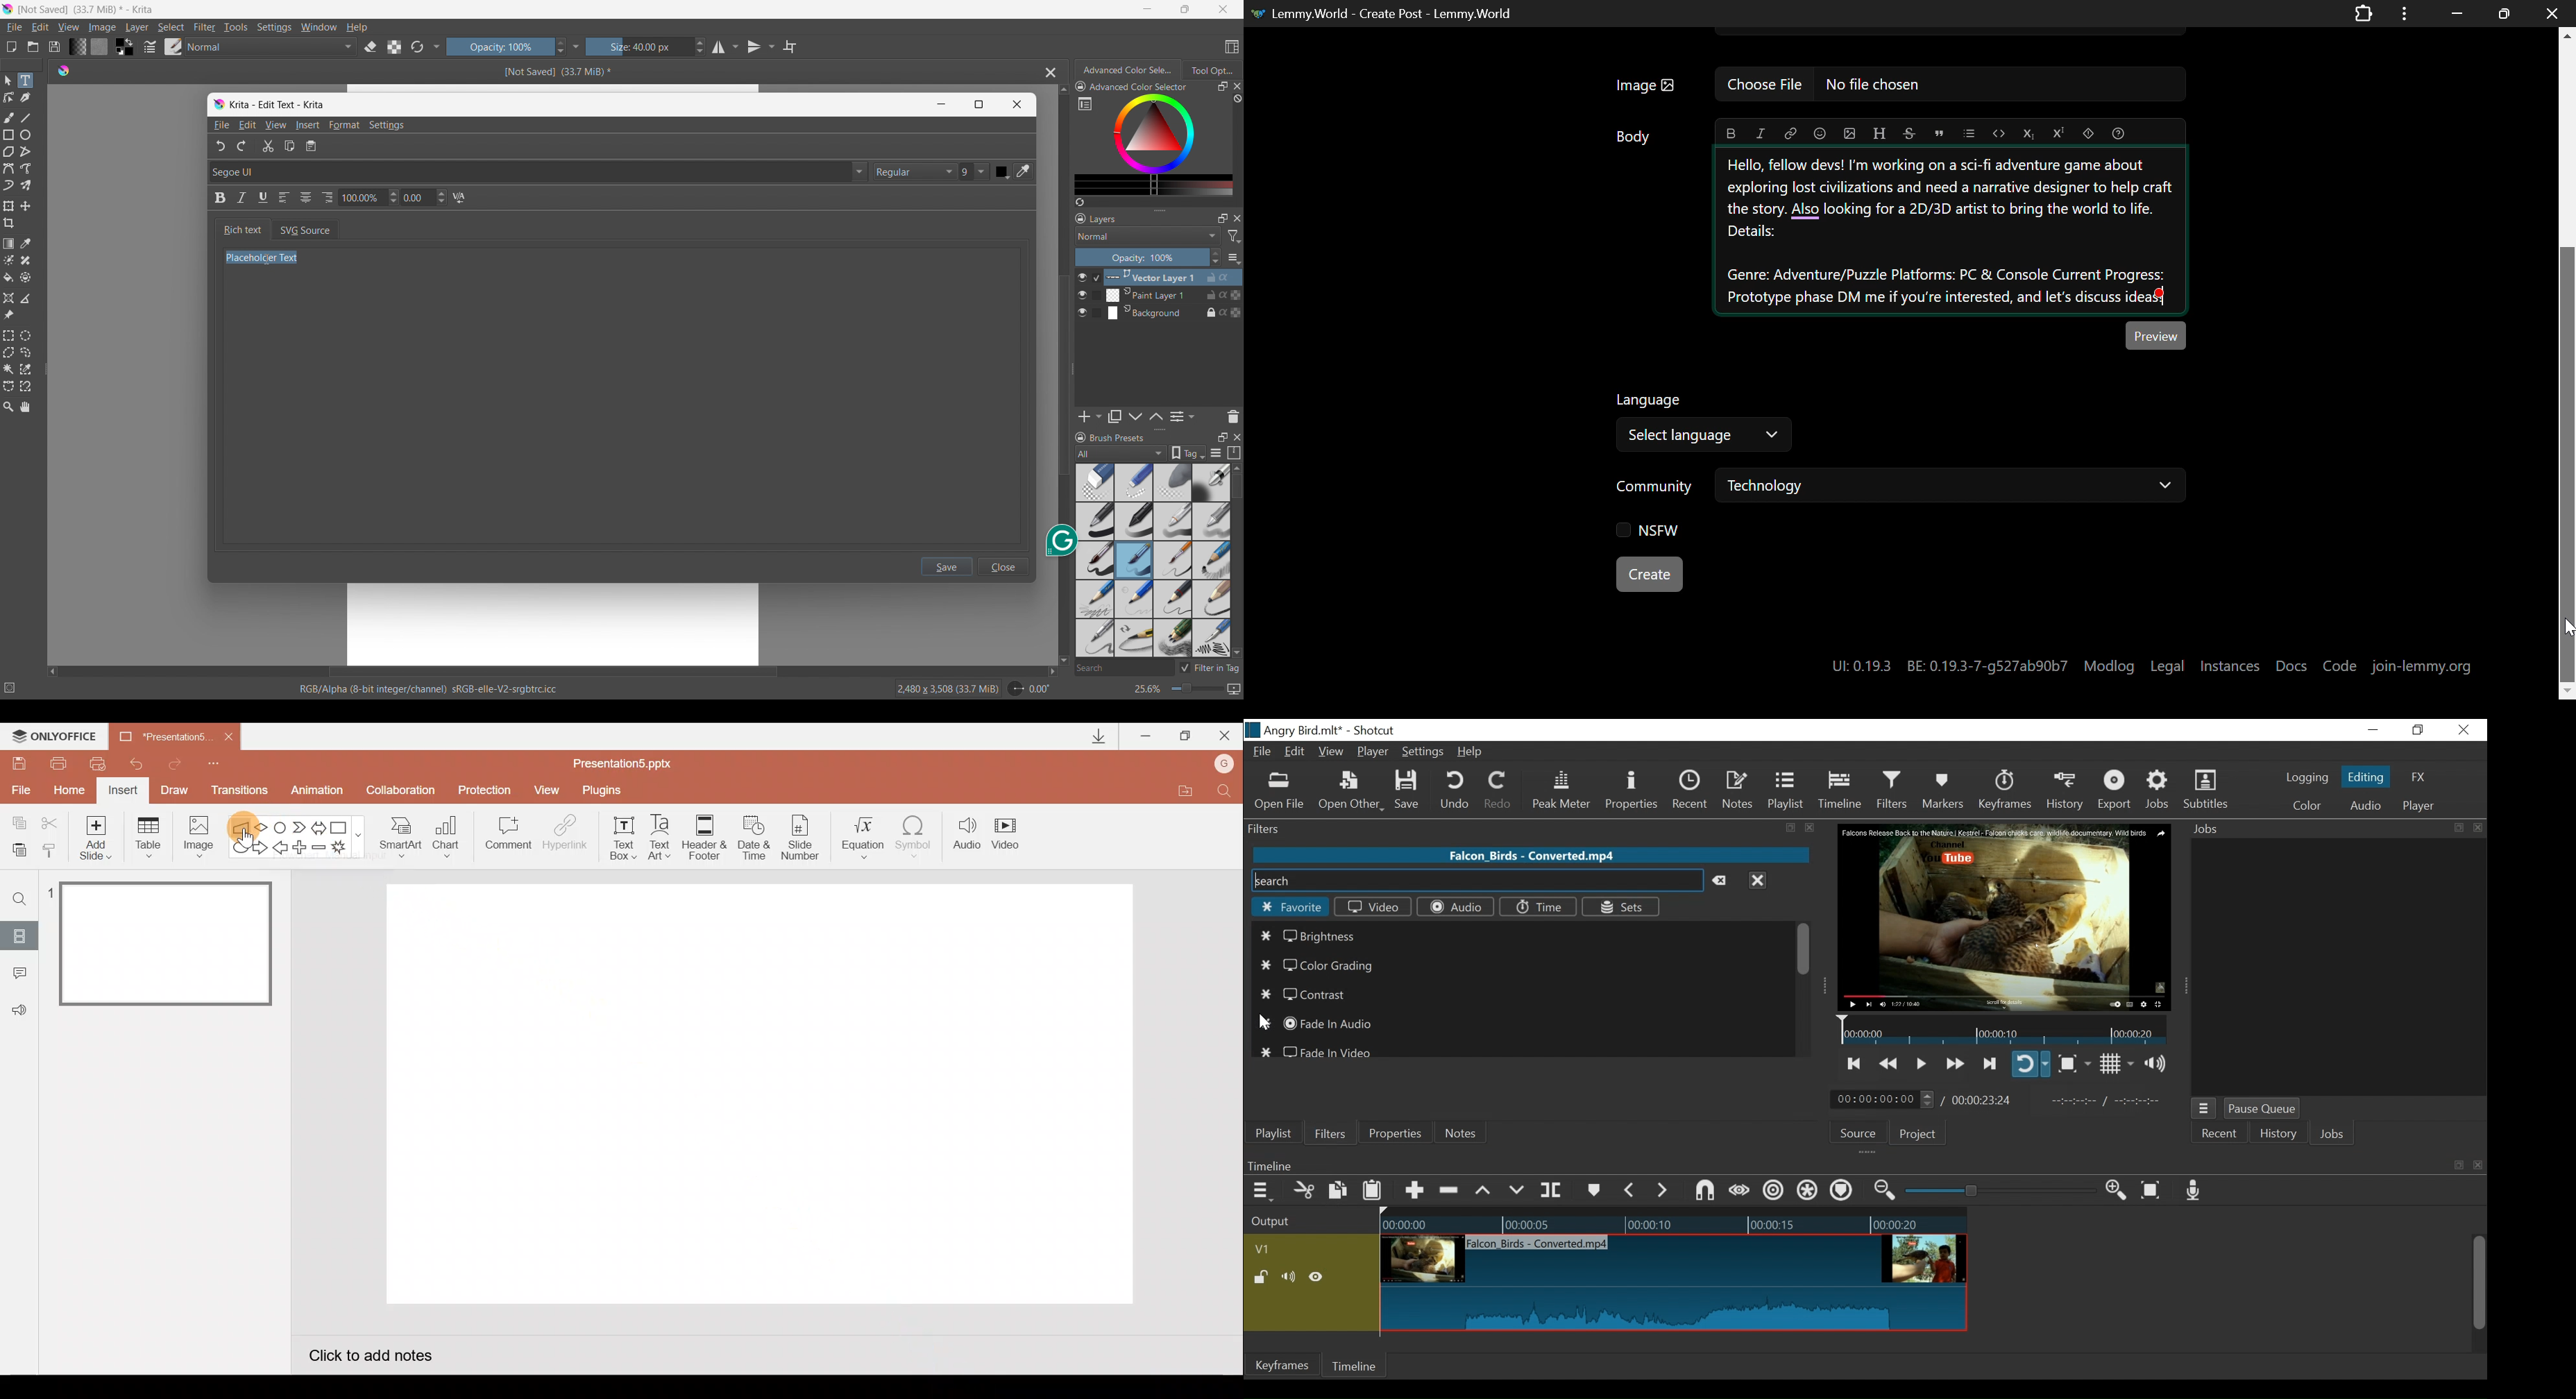 The image size is (2576, 1400). Describe the element at coordinates (2479, 1166) in the screenshot. I see `close` at that location.